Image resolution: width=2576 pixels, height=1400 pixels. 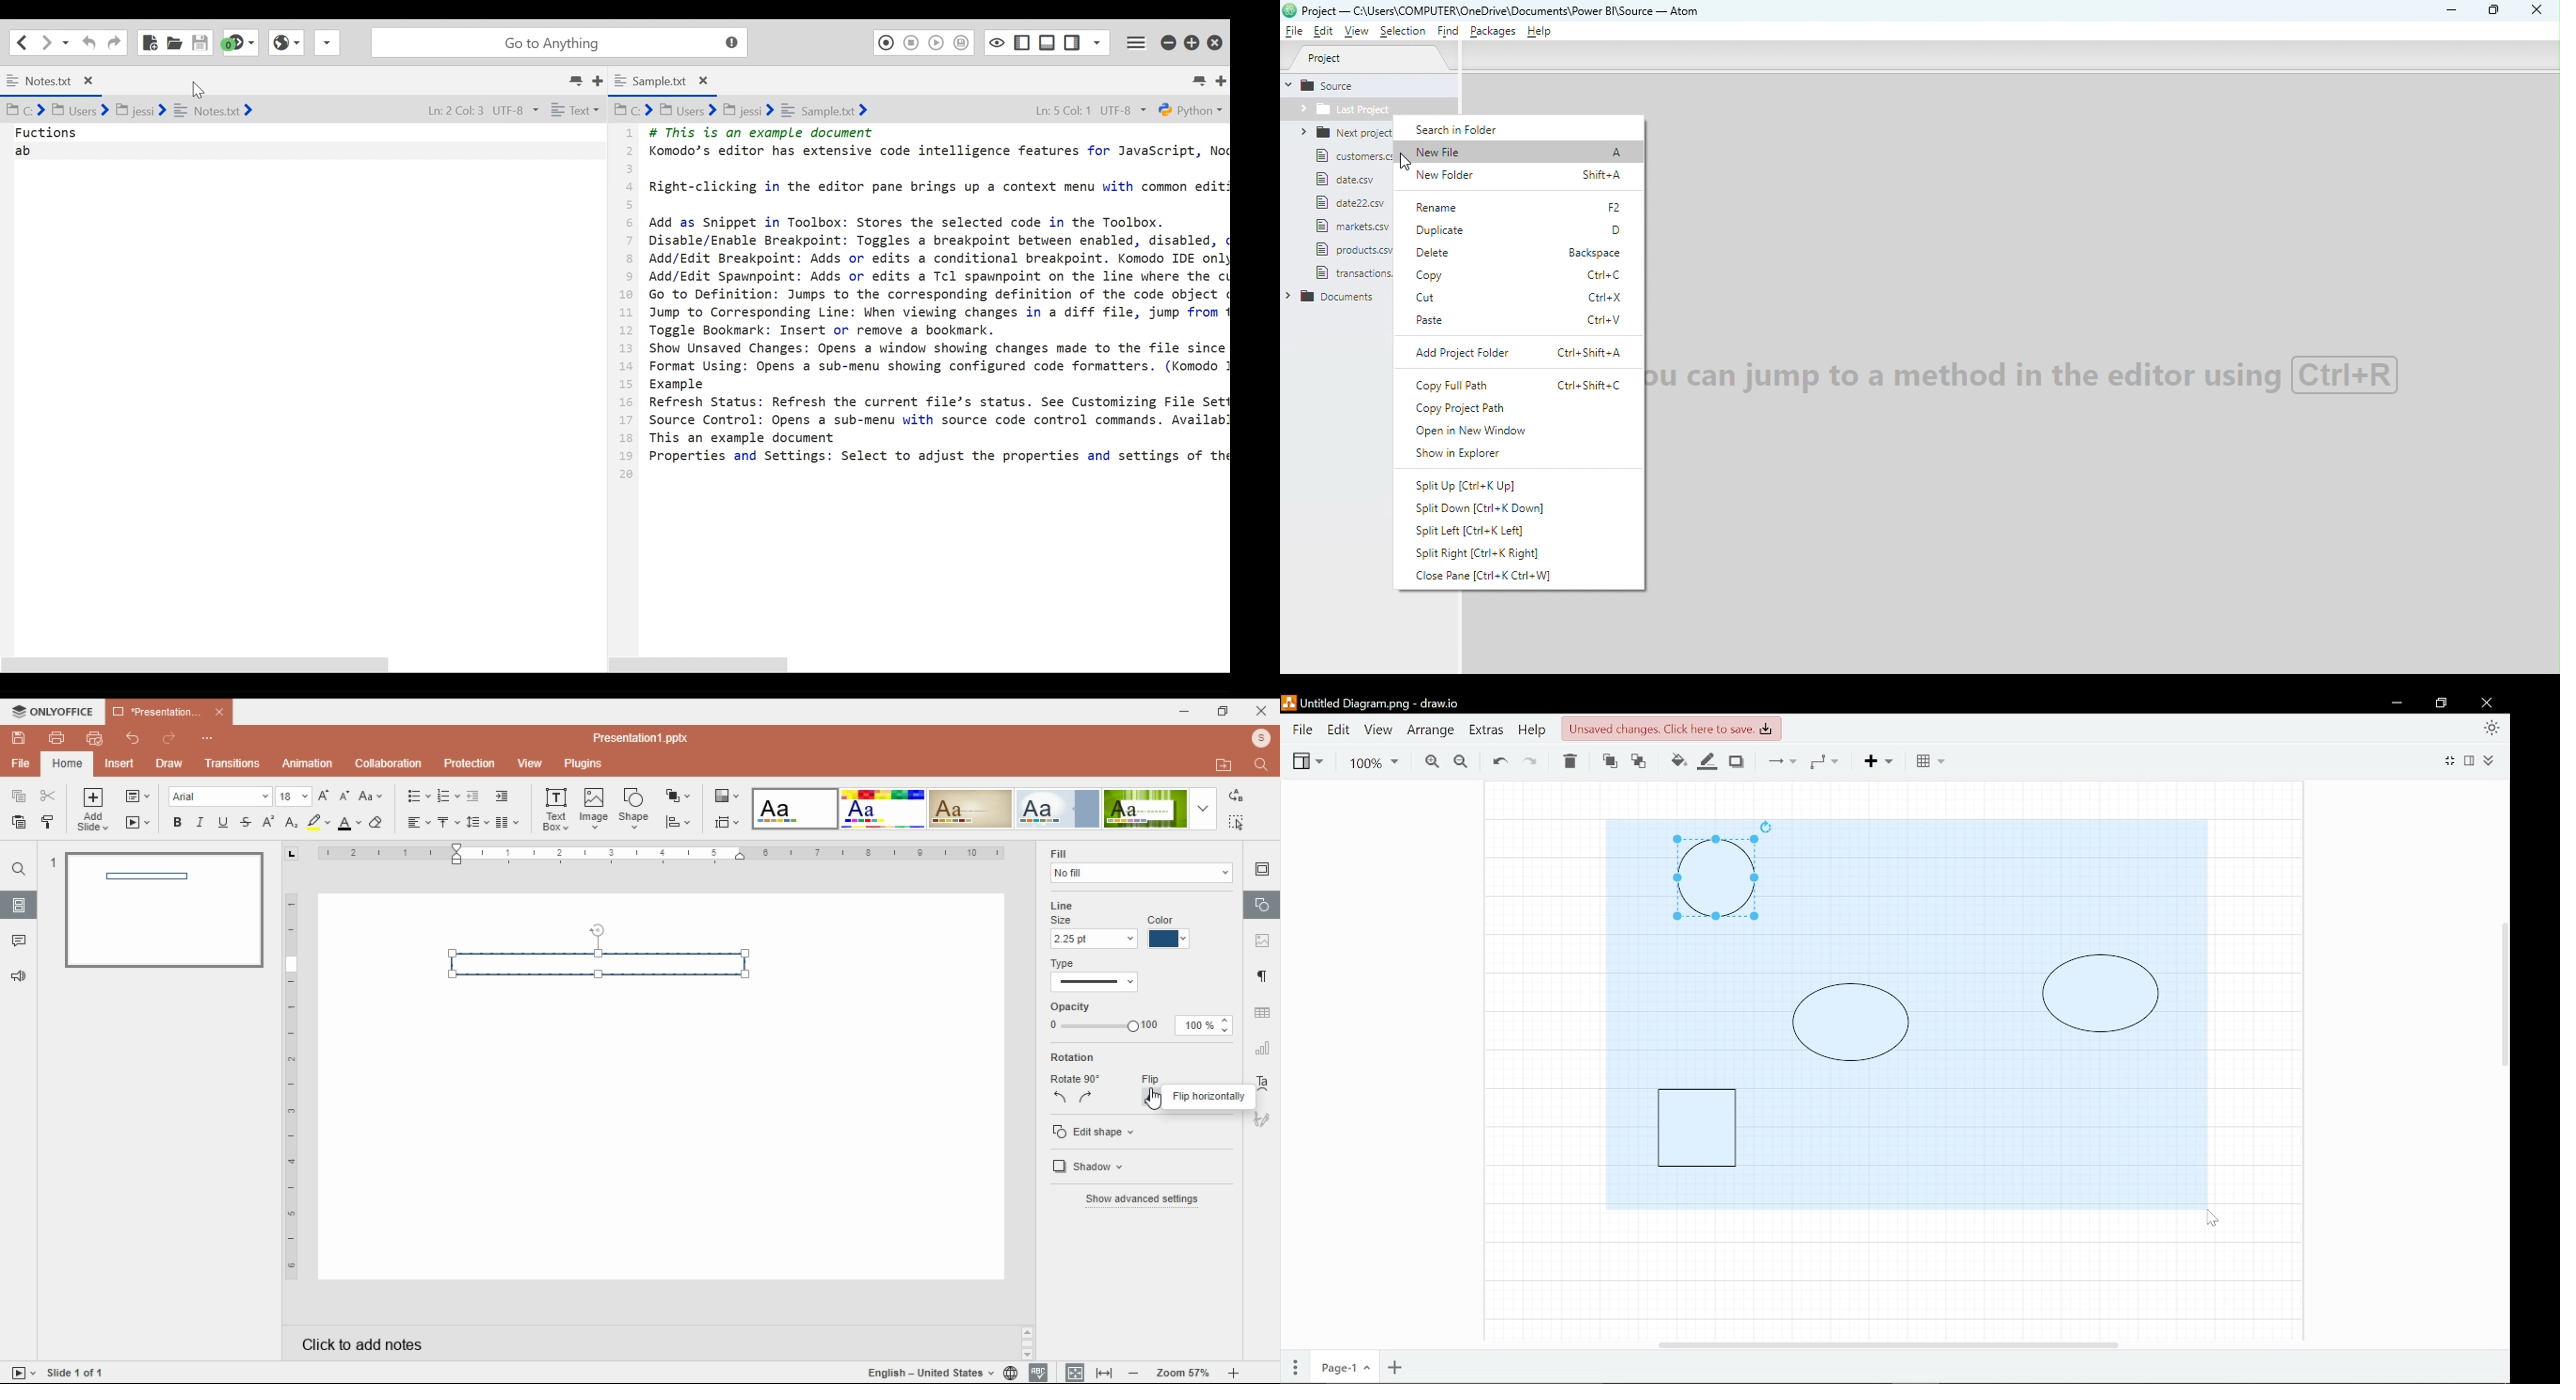 I want to click on rotate 90 counterclockwise, so click(x=1061, y=1096).